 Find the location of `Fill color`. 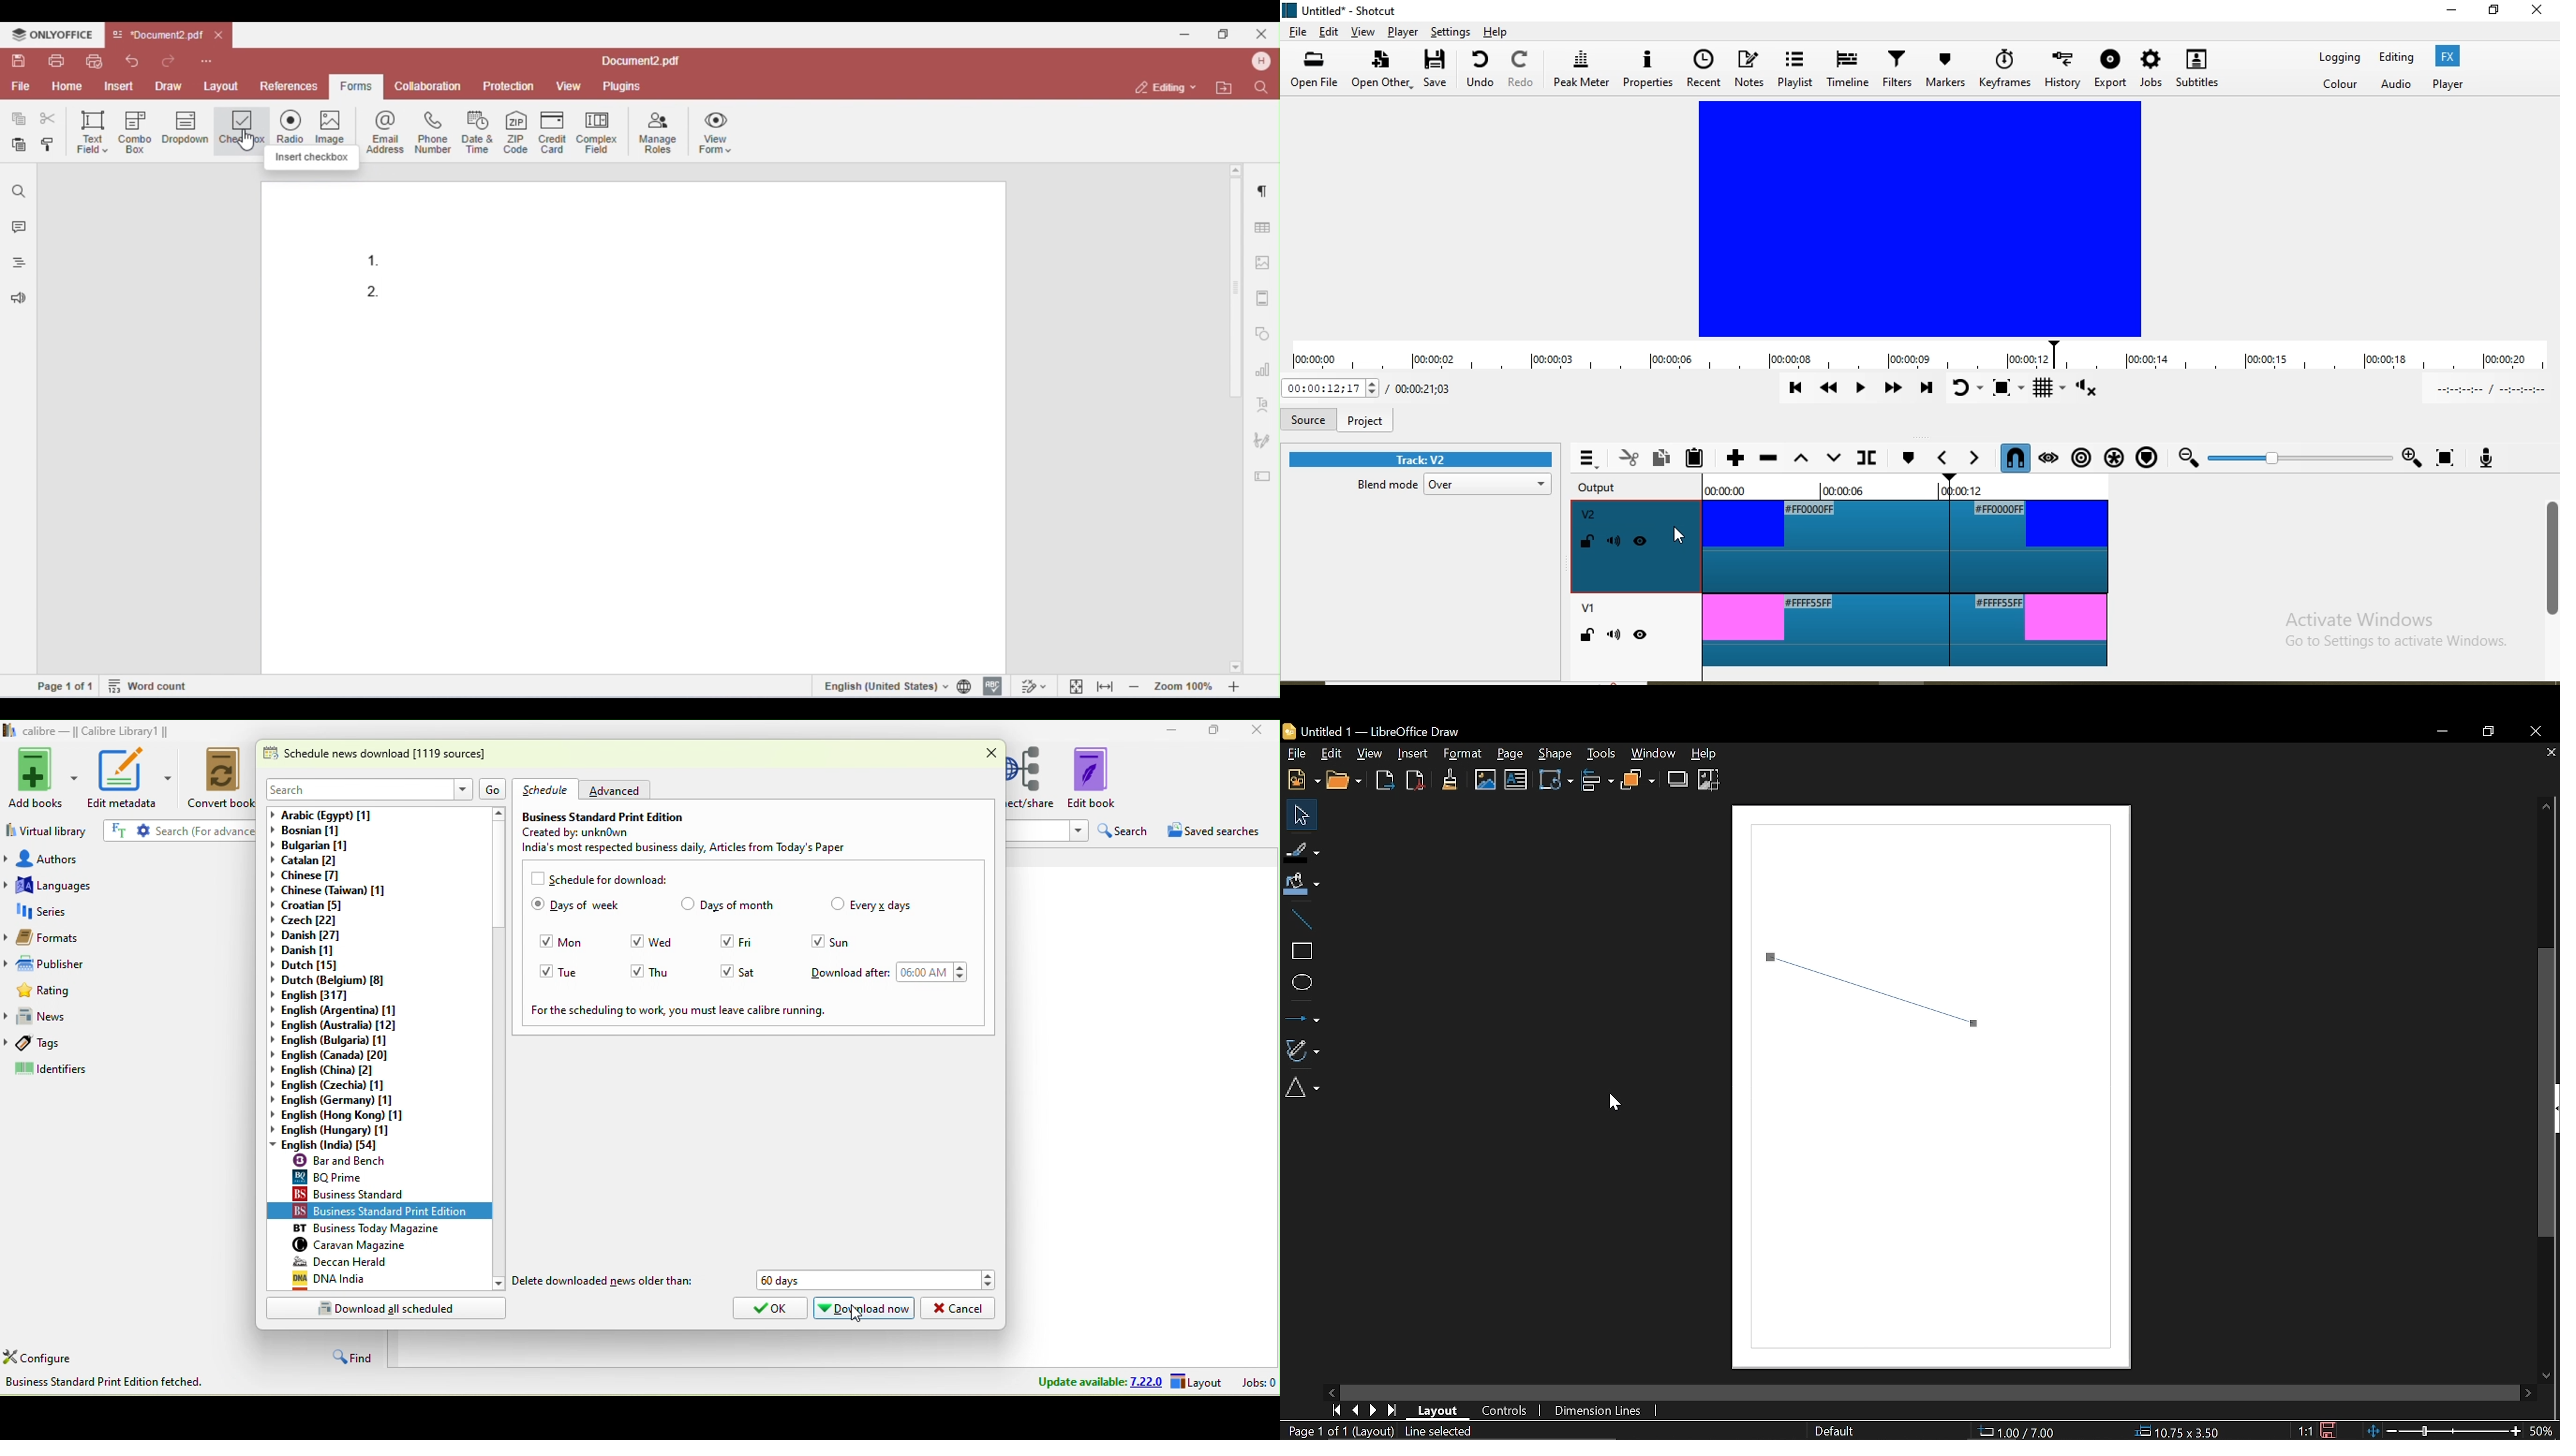

Fill color is located at coordinates (1302, 883).